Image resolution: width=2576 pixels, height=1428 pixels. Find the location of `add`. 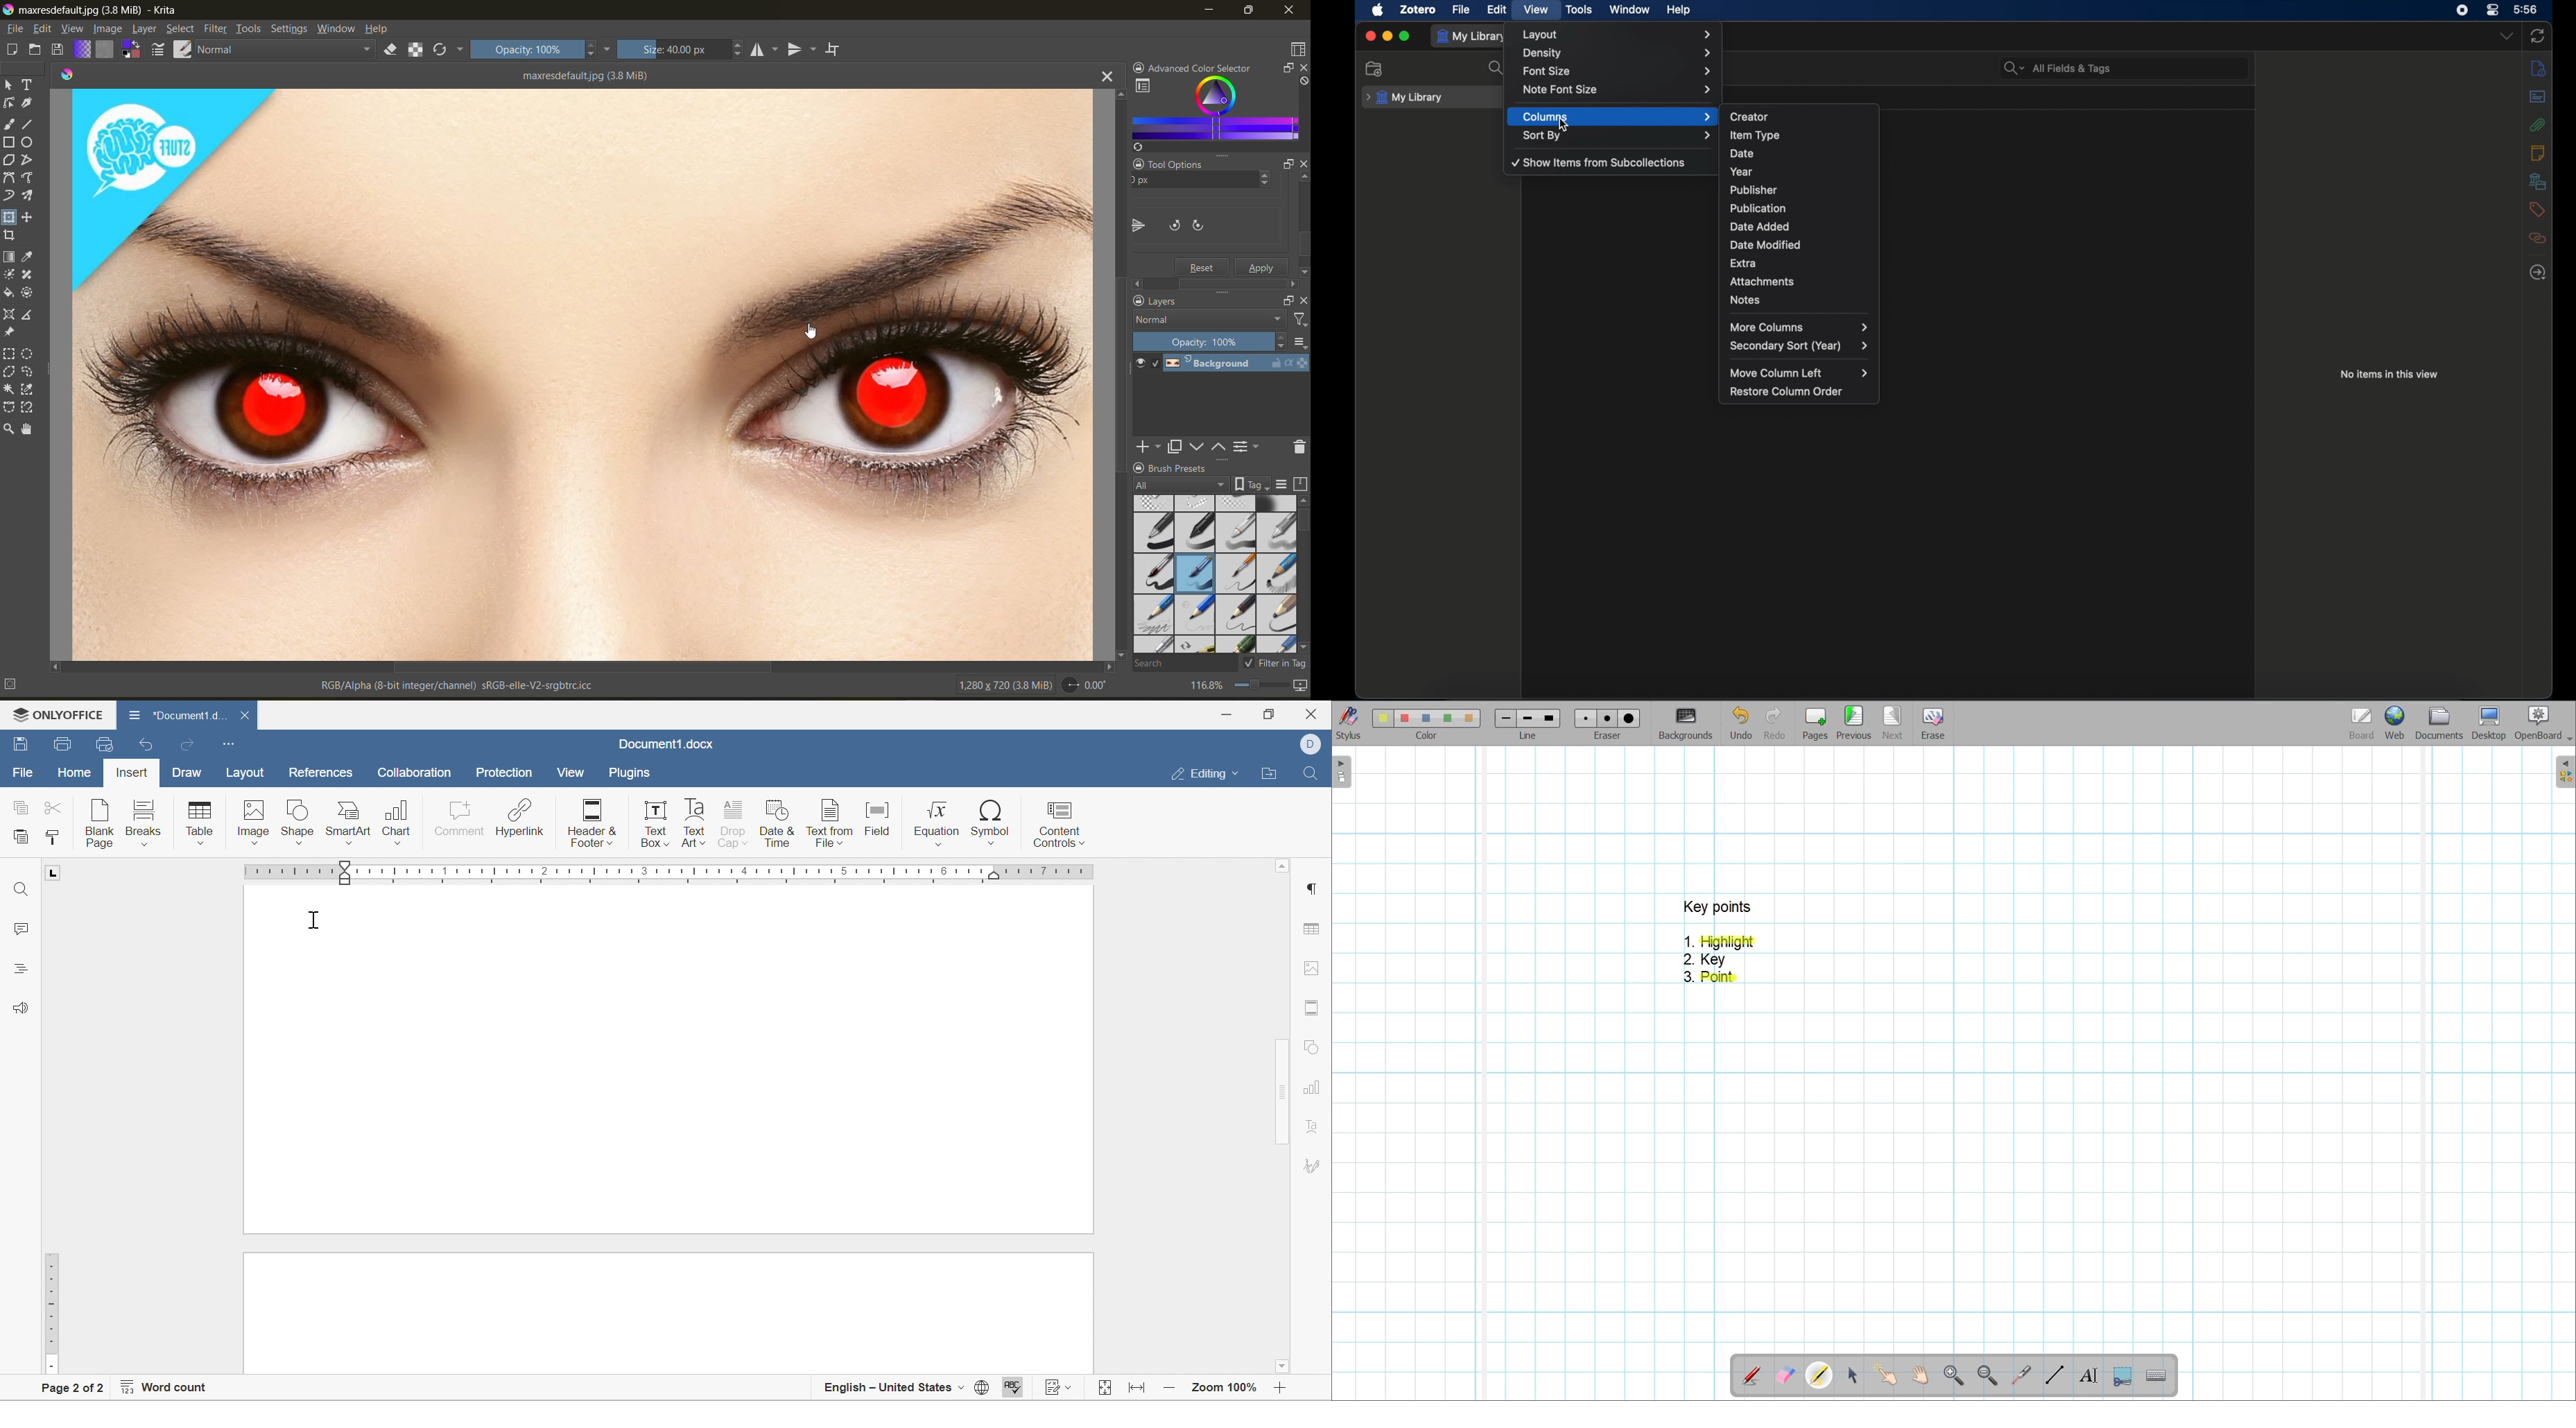

add is located at coordinates (1146, 447).